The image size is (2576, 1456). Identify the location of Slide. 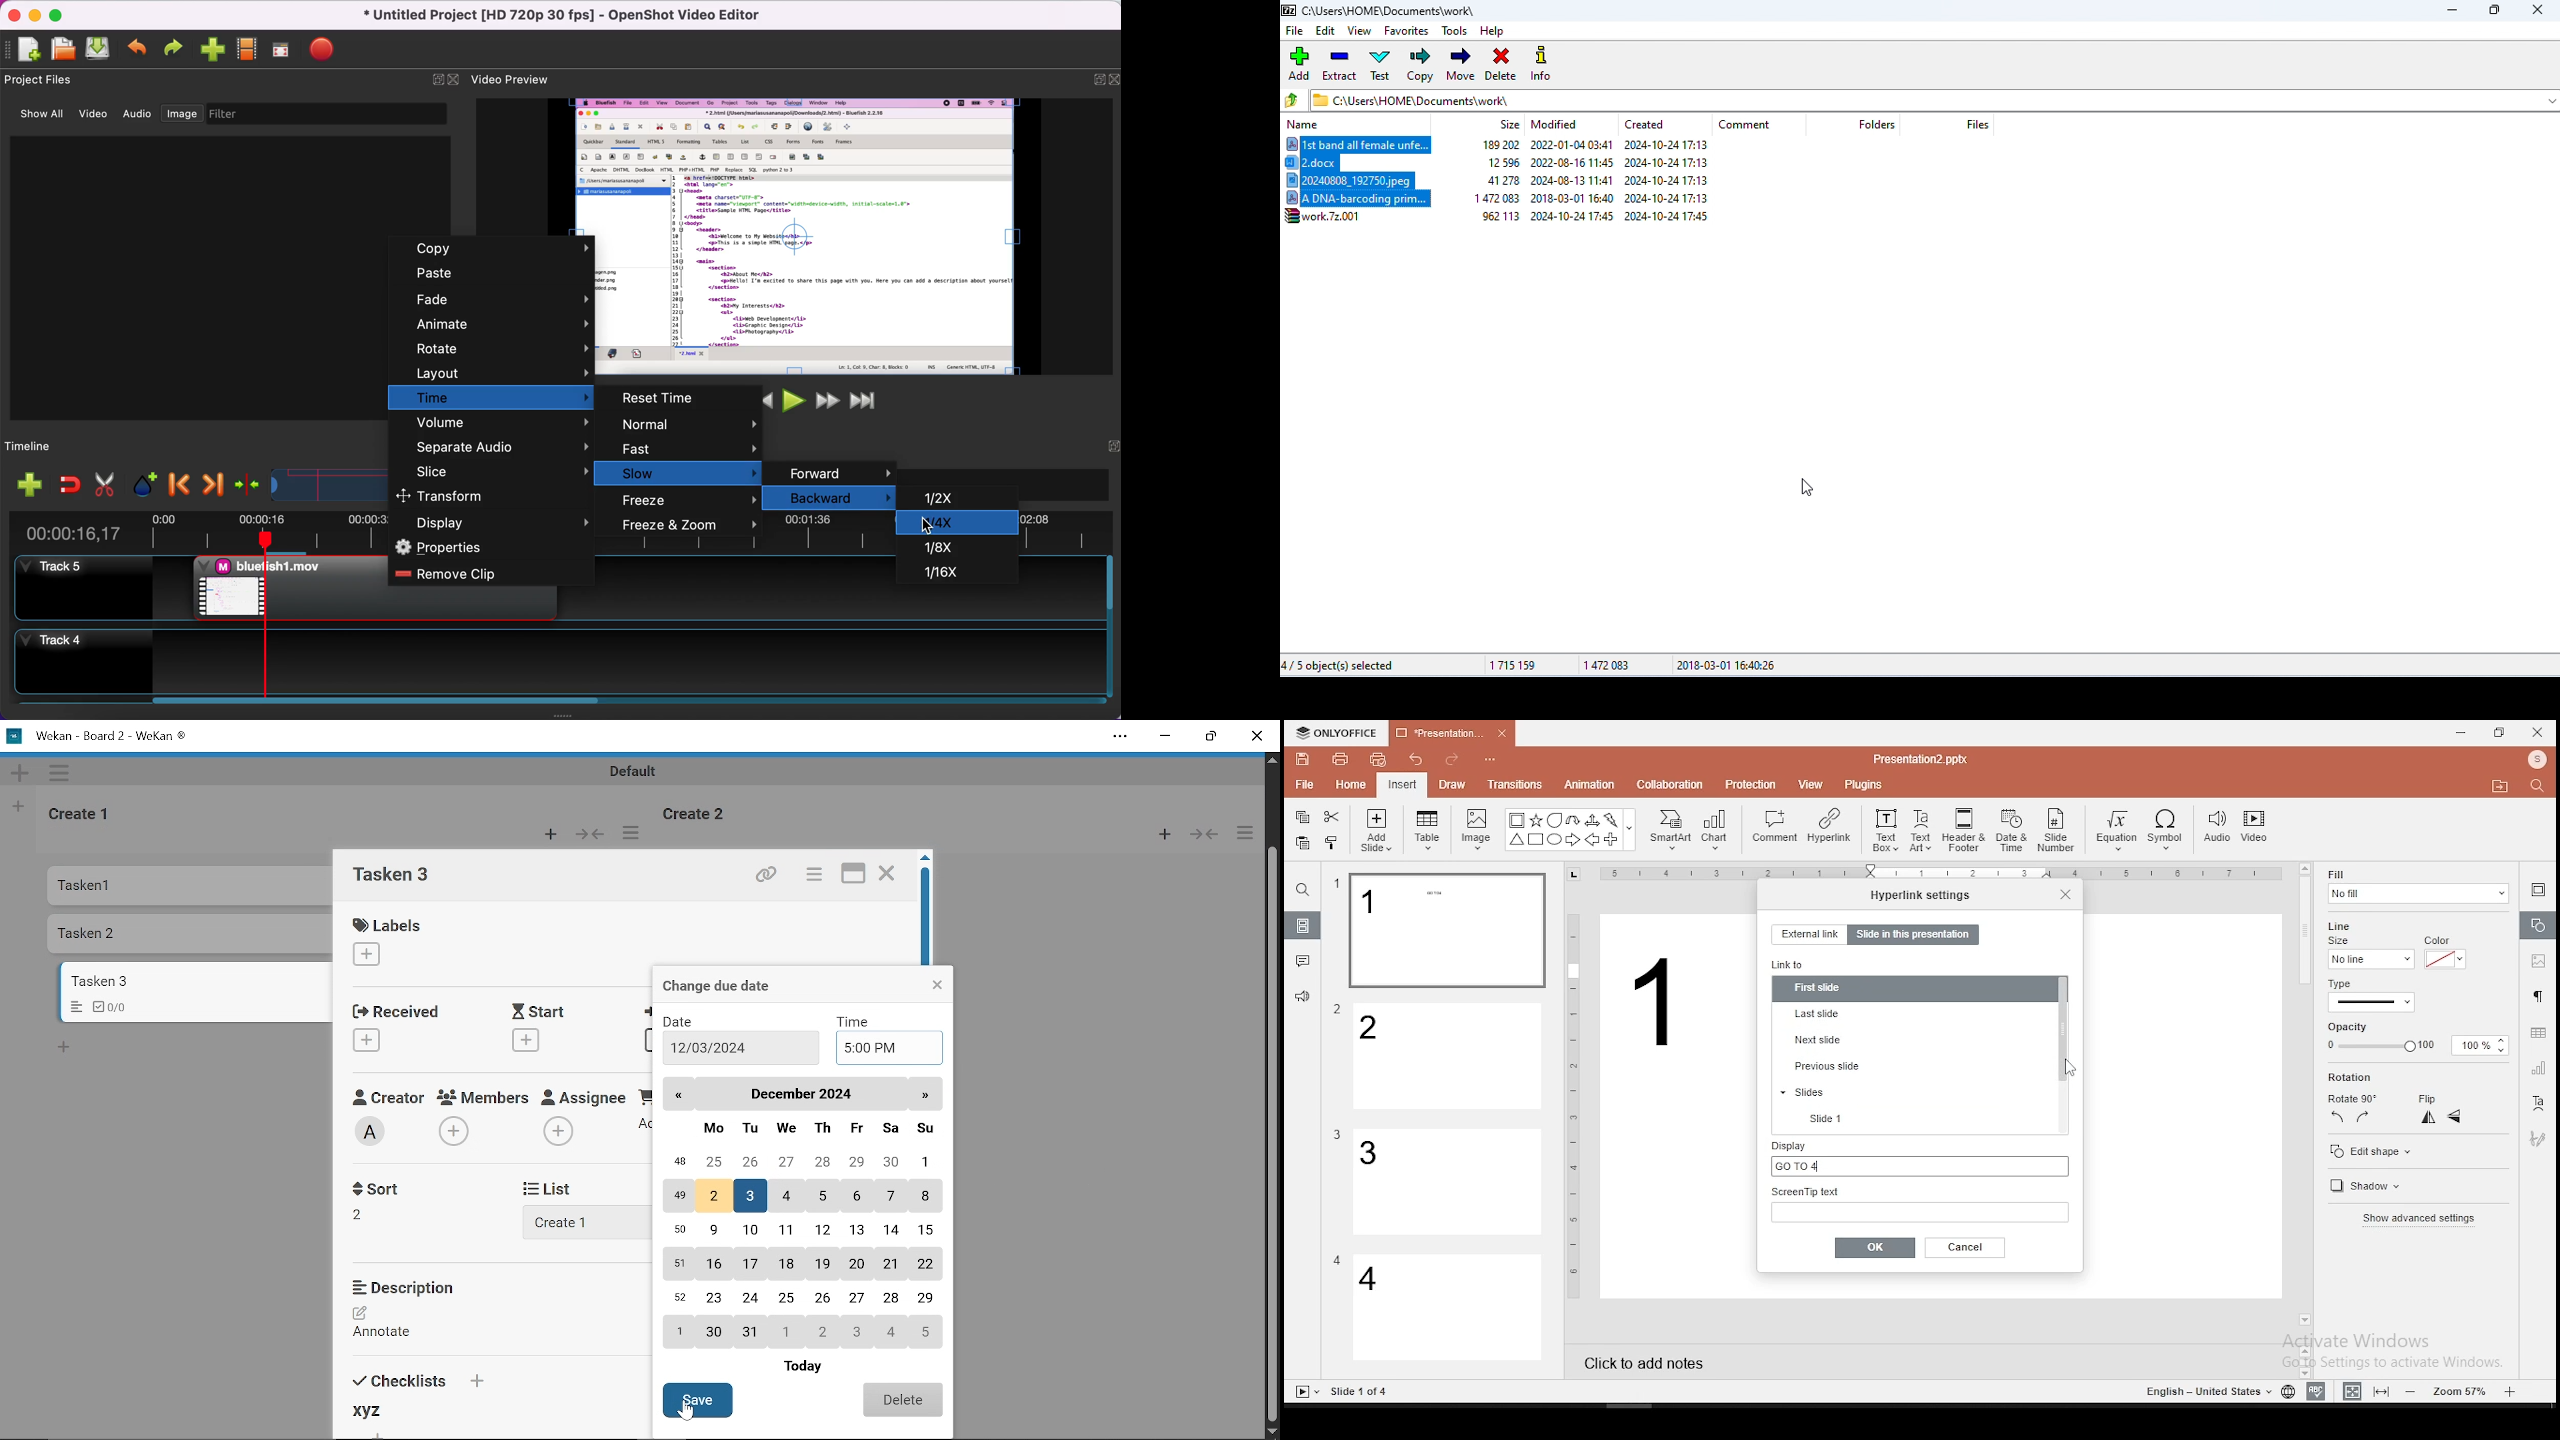
(1303, 1392).